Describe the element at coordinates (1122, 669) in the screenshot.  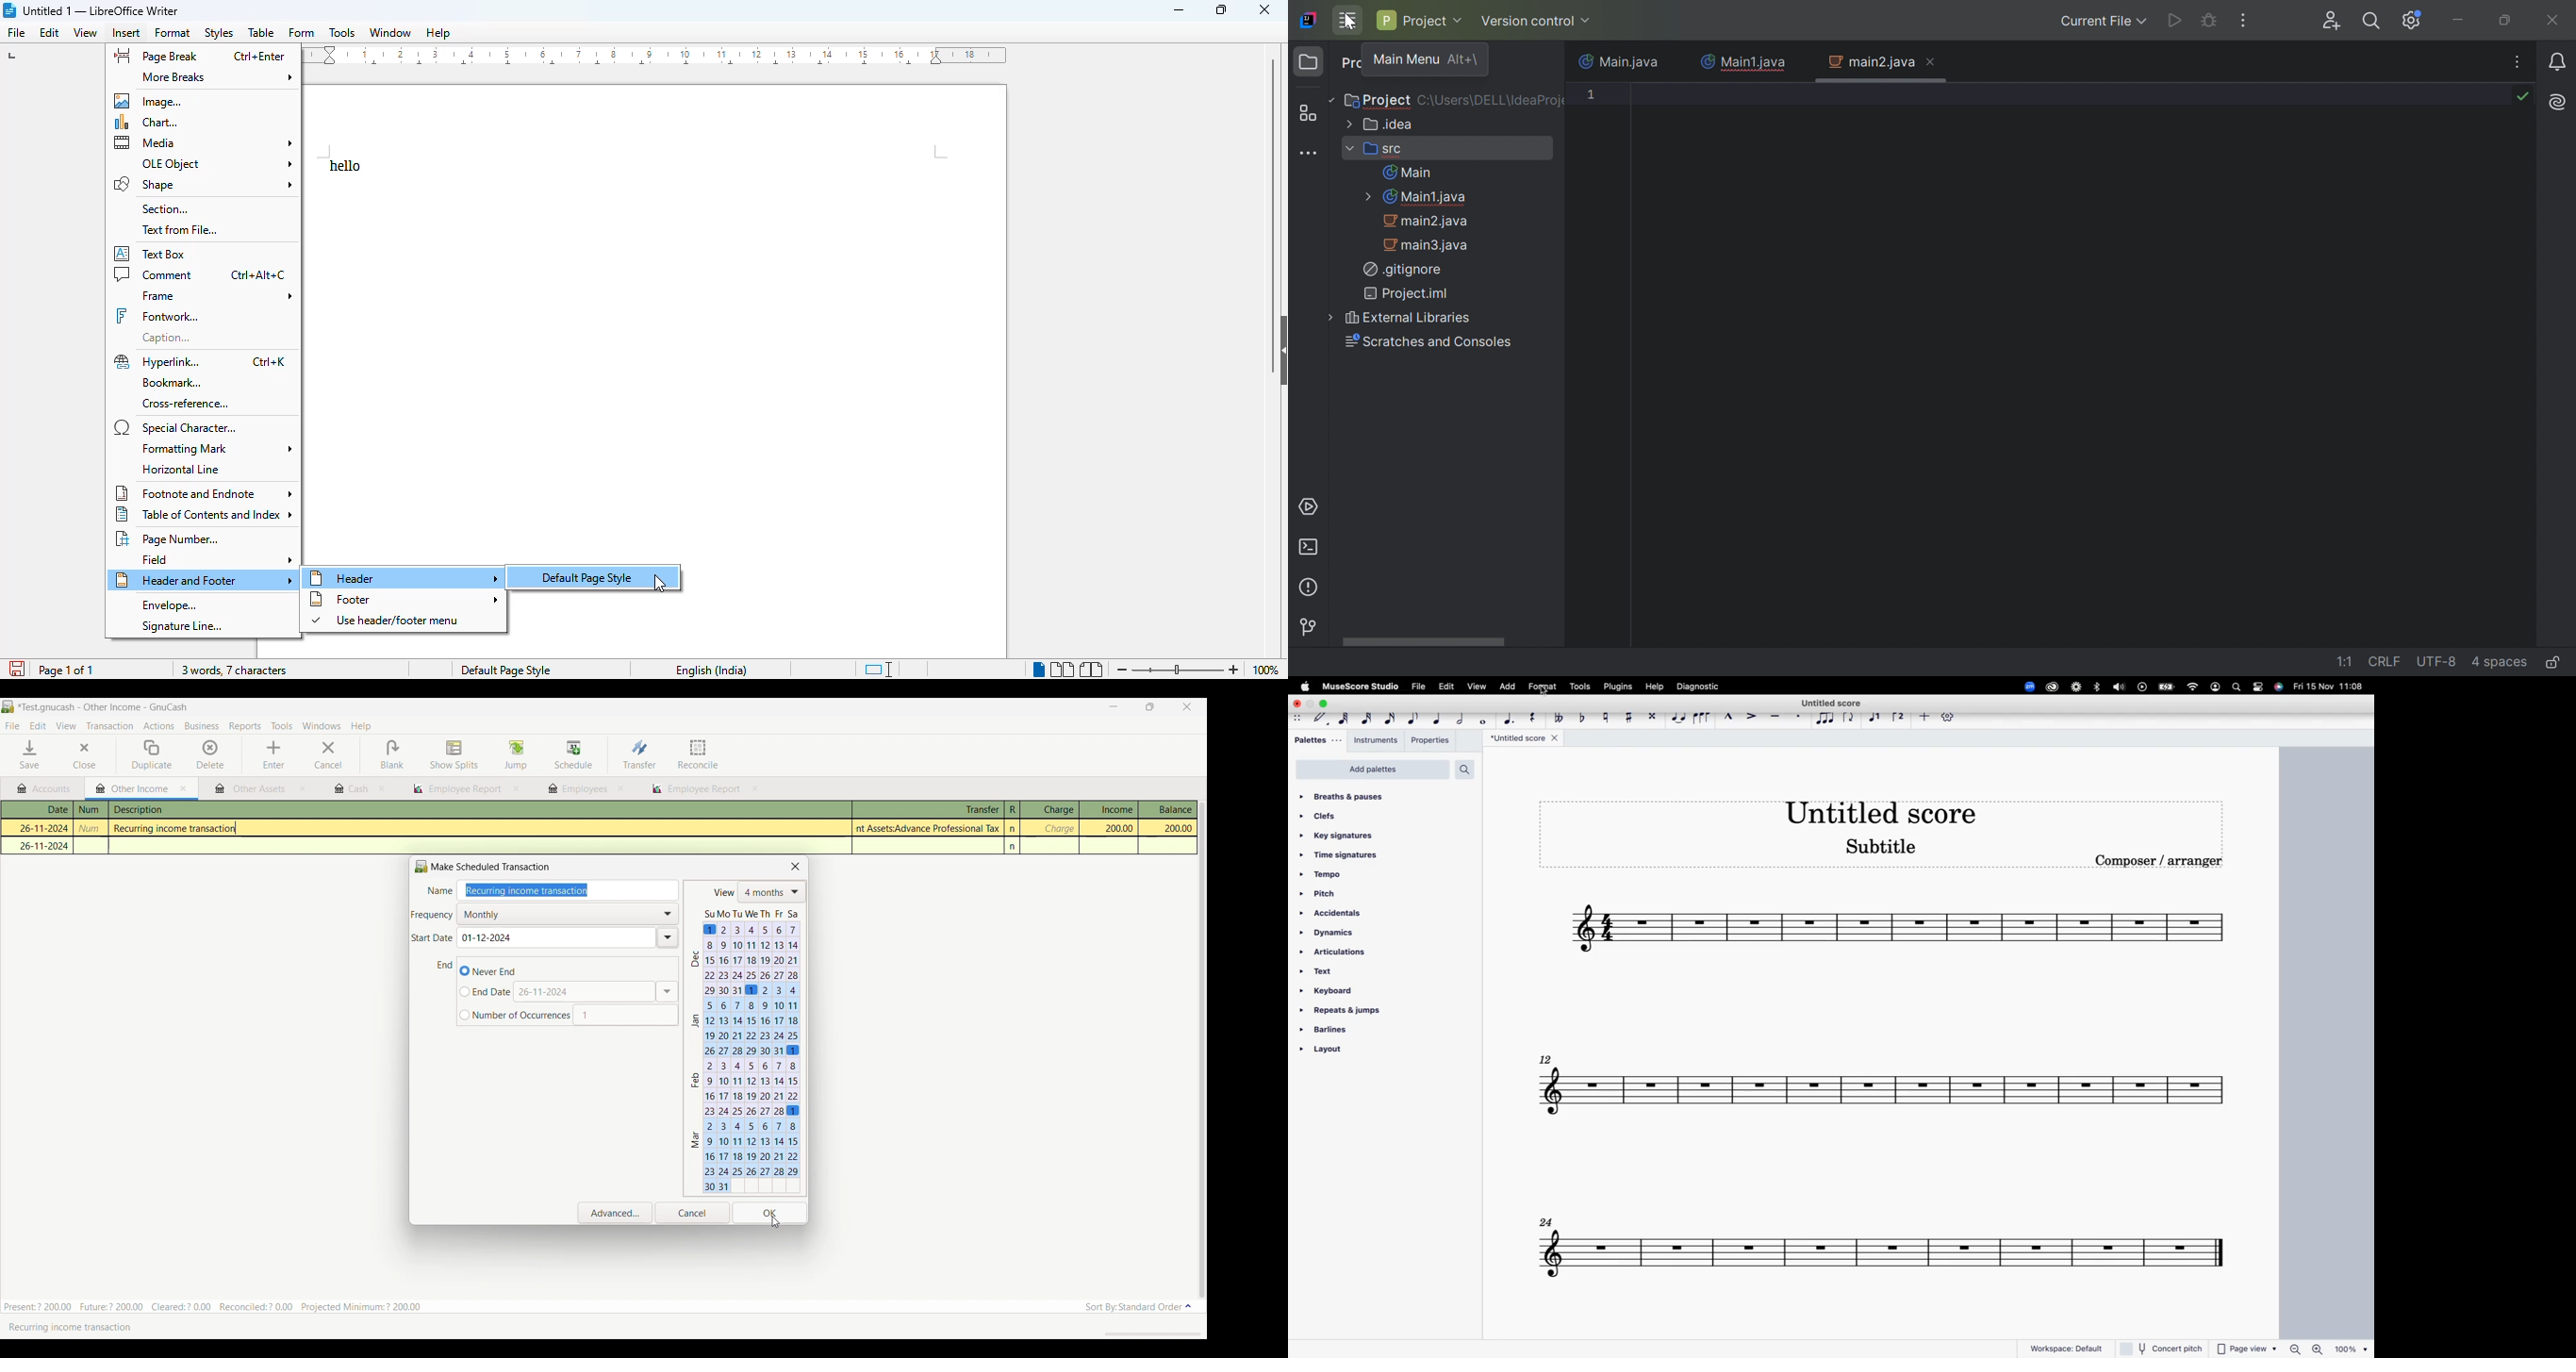
I see `zoom out` at that location.